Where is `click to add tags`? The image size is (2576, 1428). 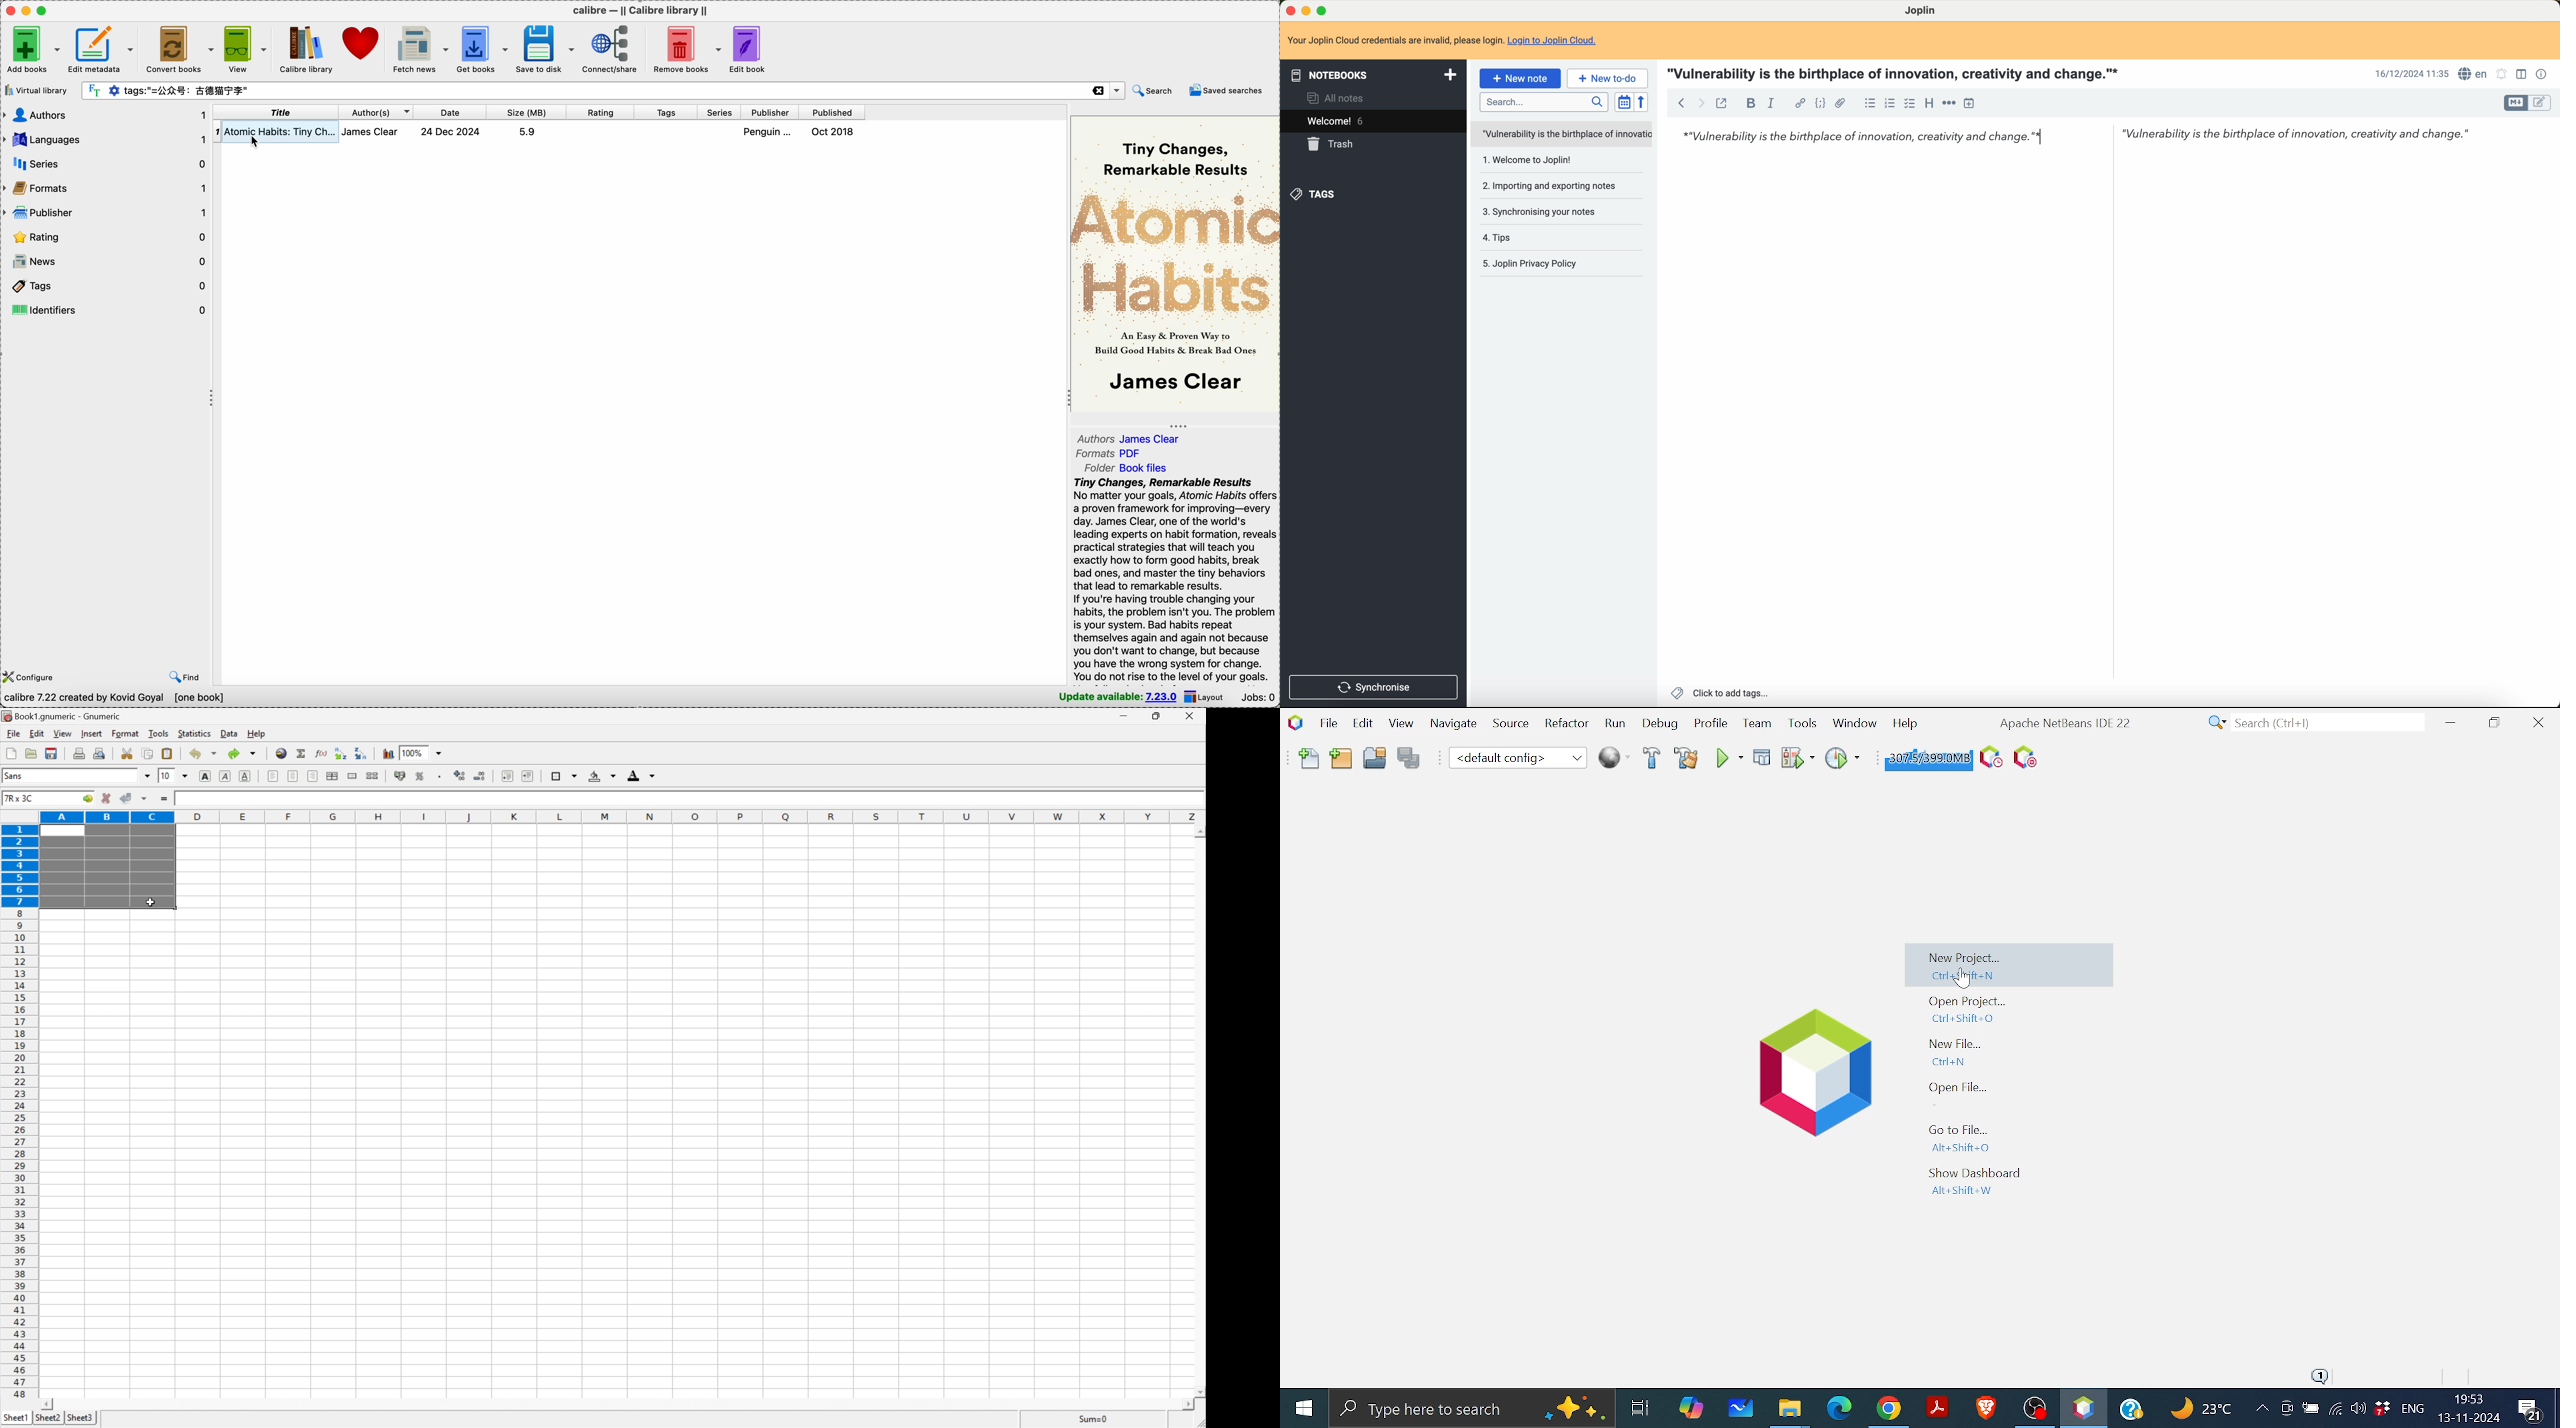
click to add tags is located at coordinates (1721, 693).